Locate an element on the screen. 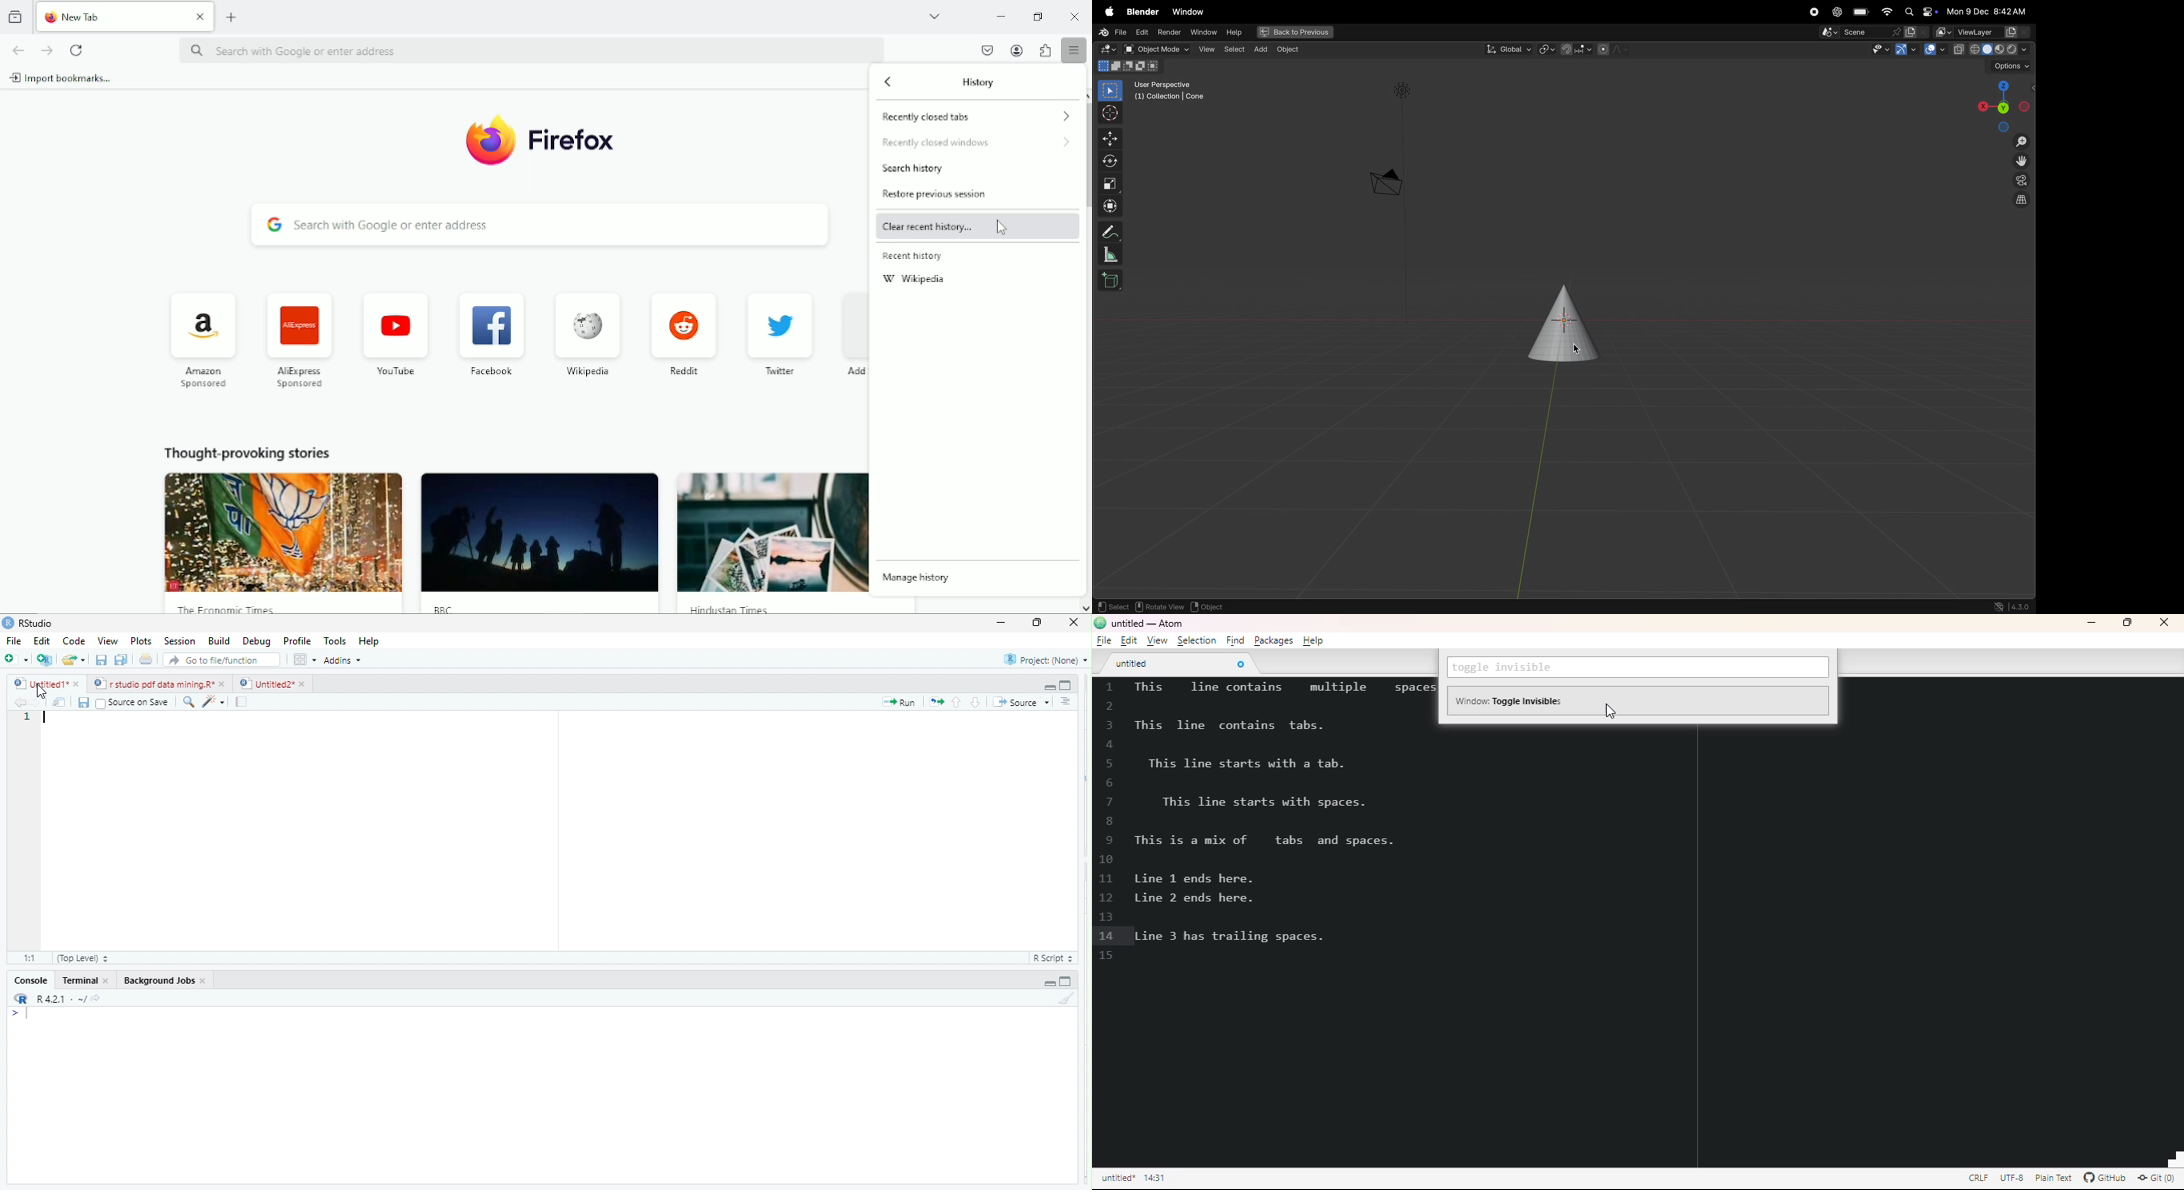 The width and height of the screenshot is (2184, 1204). title is located at coordinates (1147, 624).